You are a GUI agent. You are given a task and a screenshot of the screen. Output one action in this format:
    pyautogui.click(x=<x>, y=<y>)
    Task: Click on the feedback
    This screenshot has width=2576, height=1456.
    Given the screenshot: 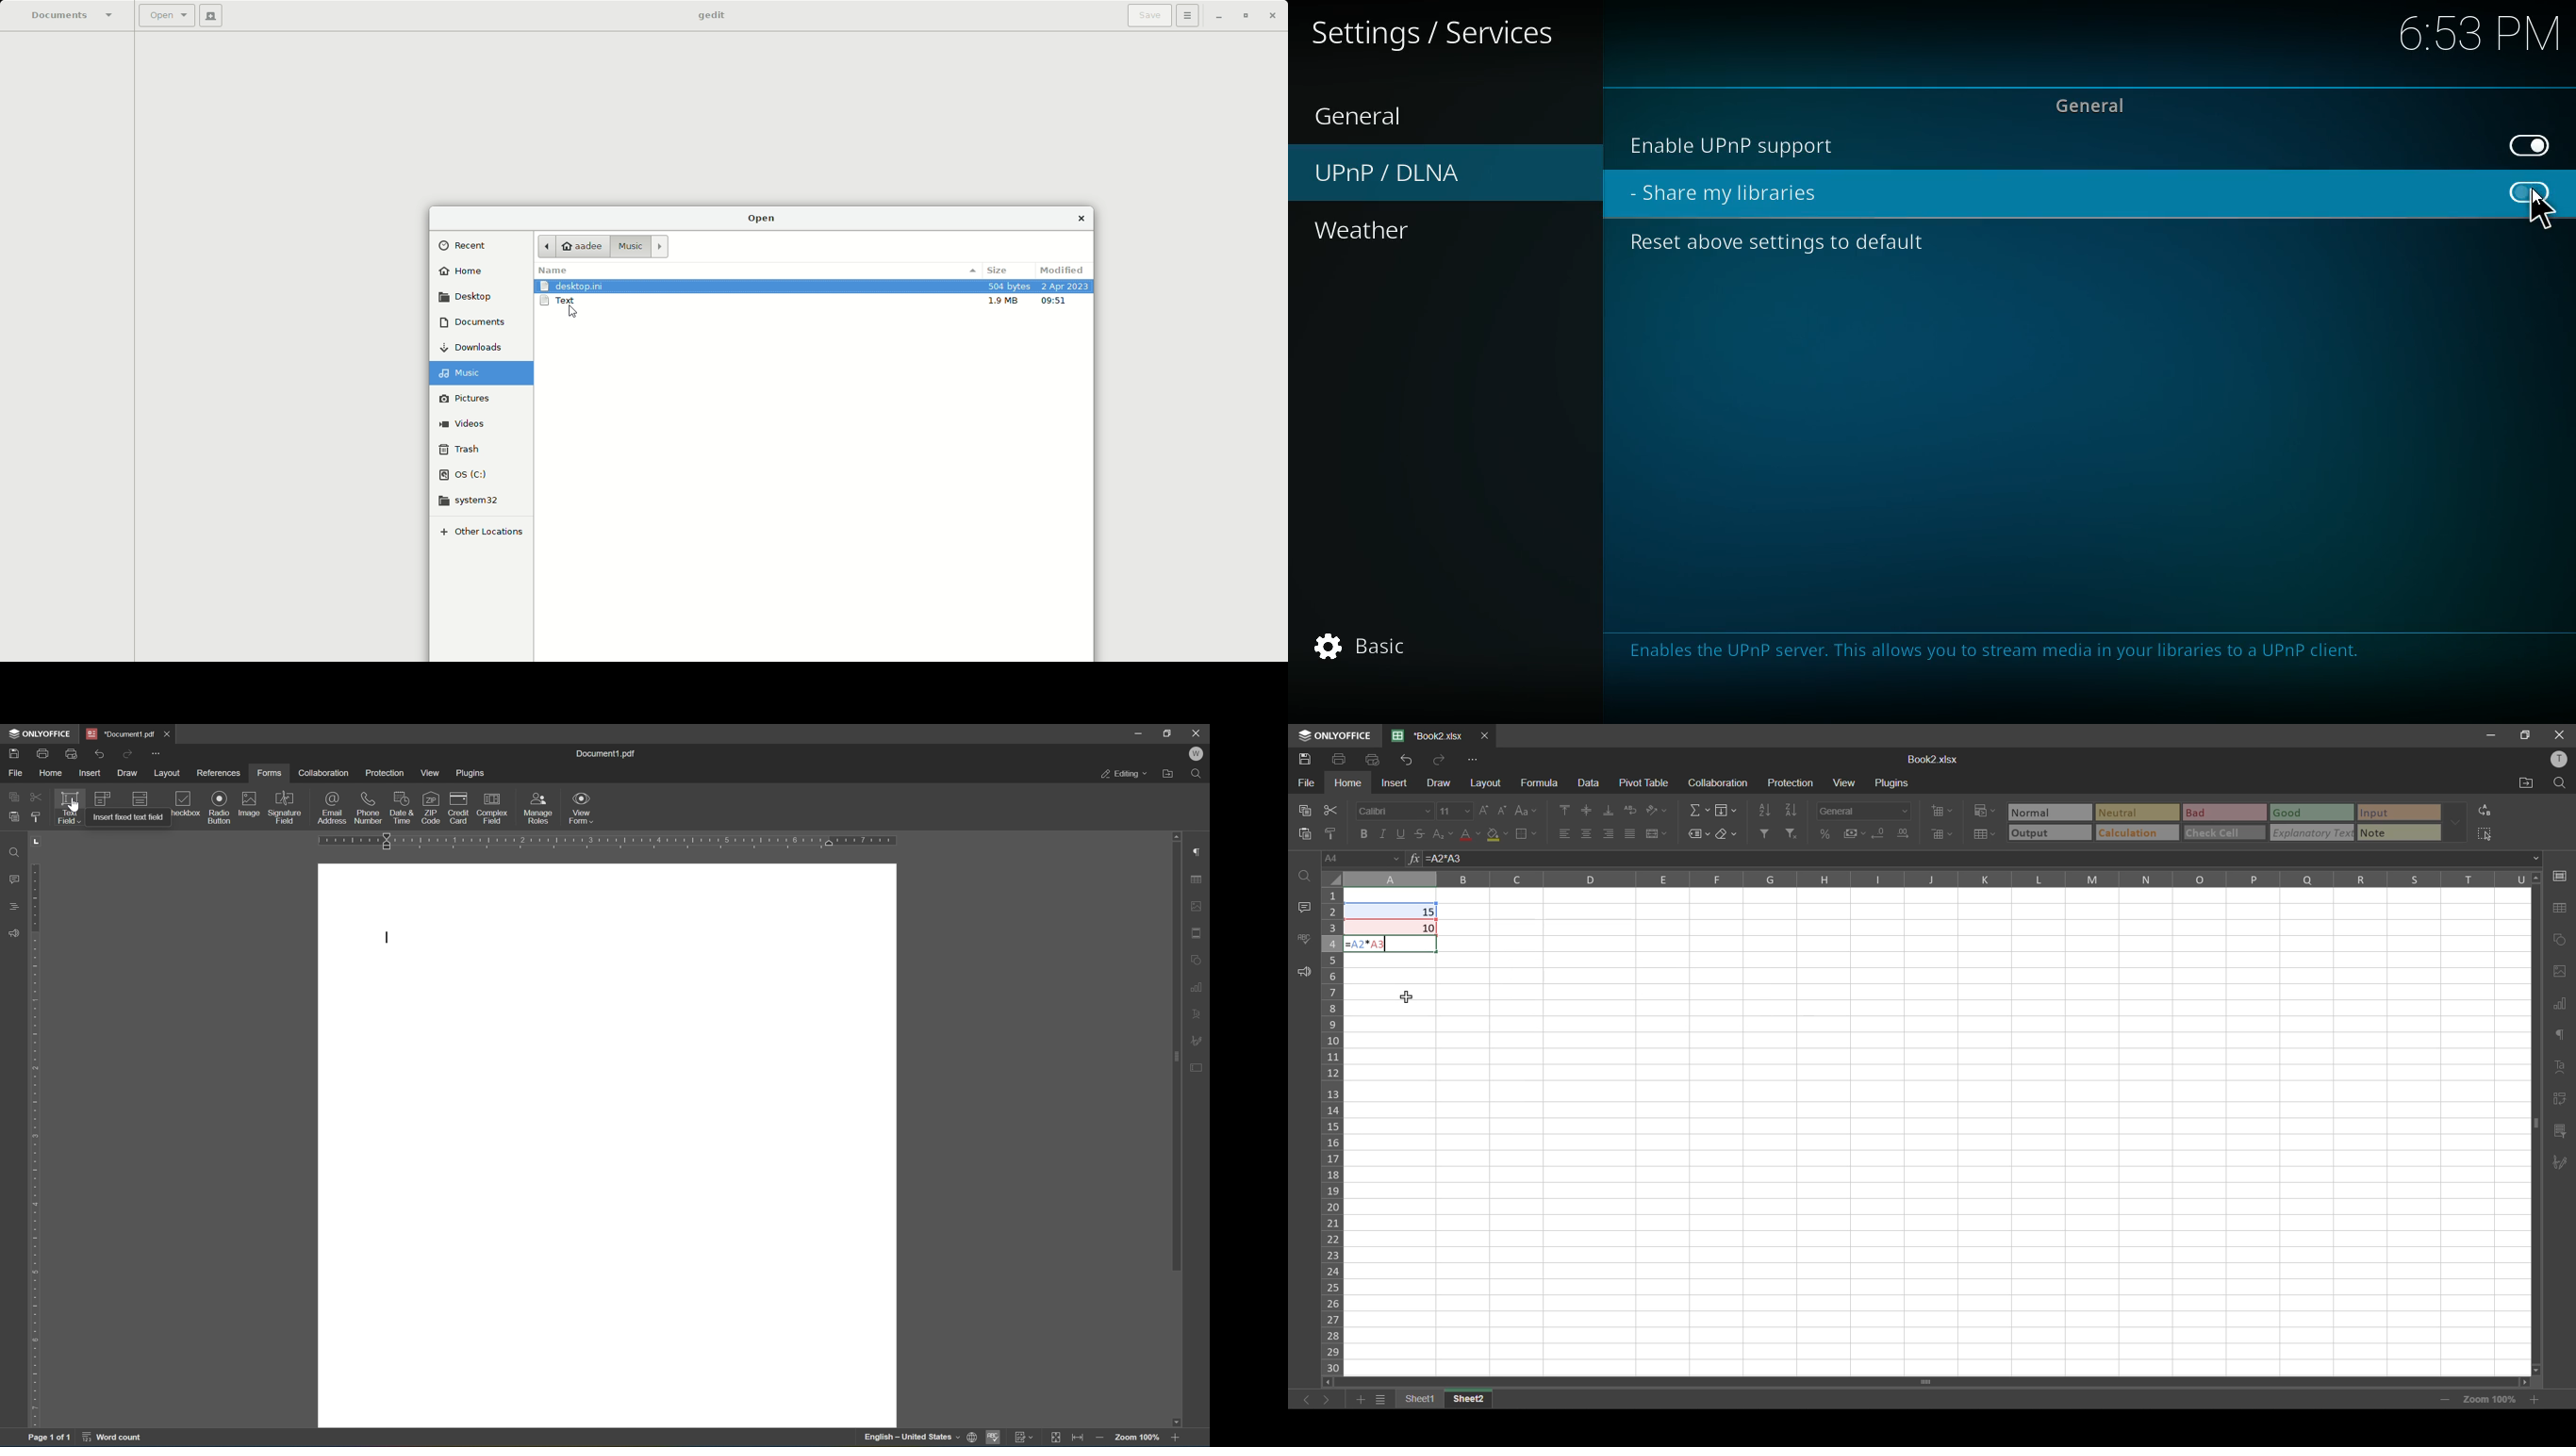 What is the action you would take?
    pyautogui.click(x=1306, y=973)
    